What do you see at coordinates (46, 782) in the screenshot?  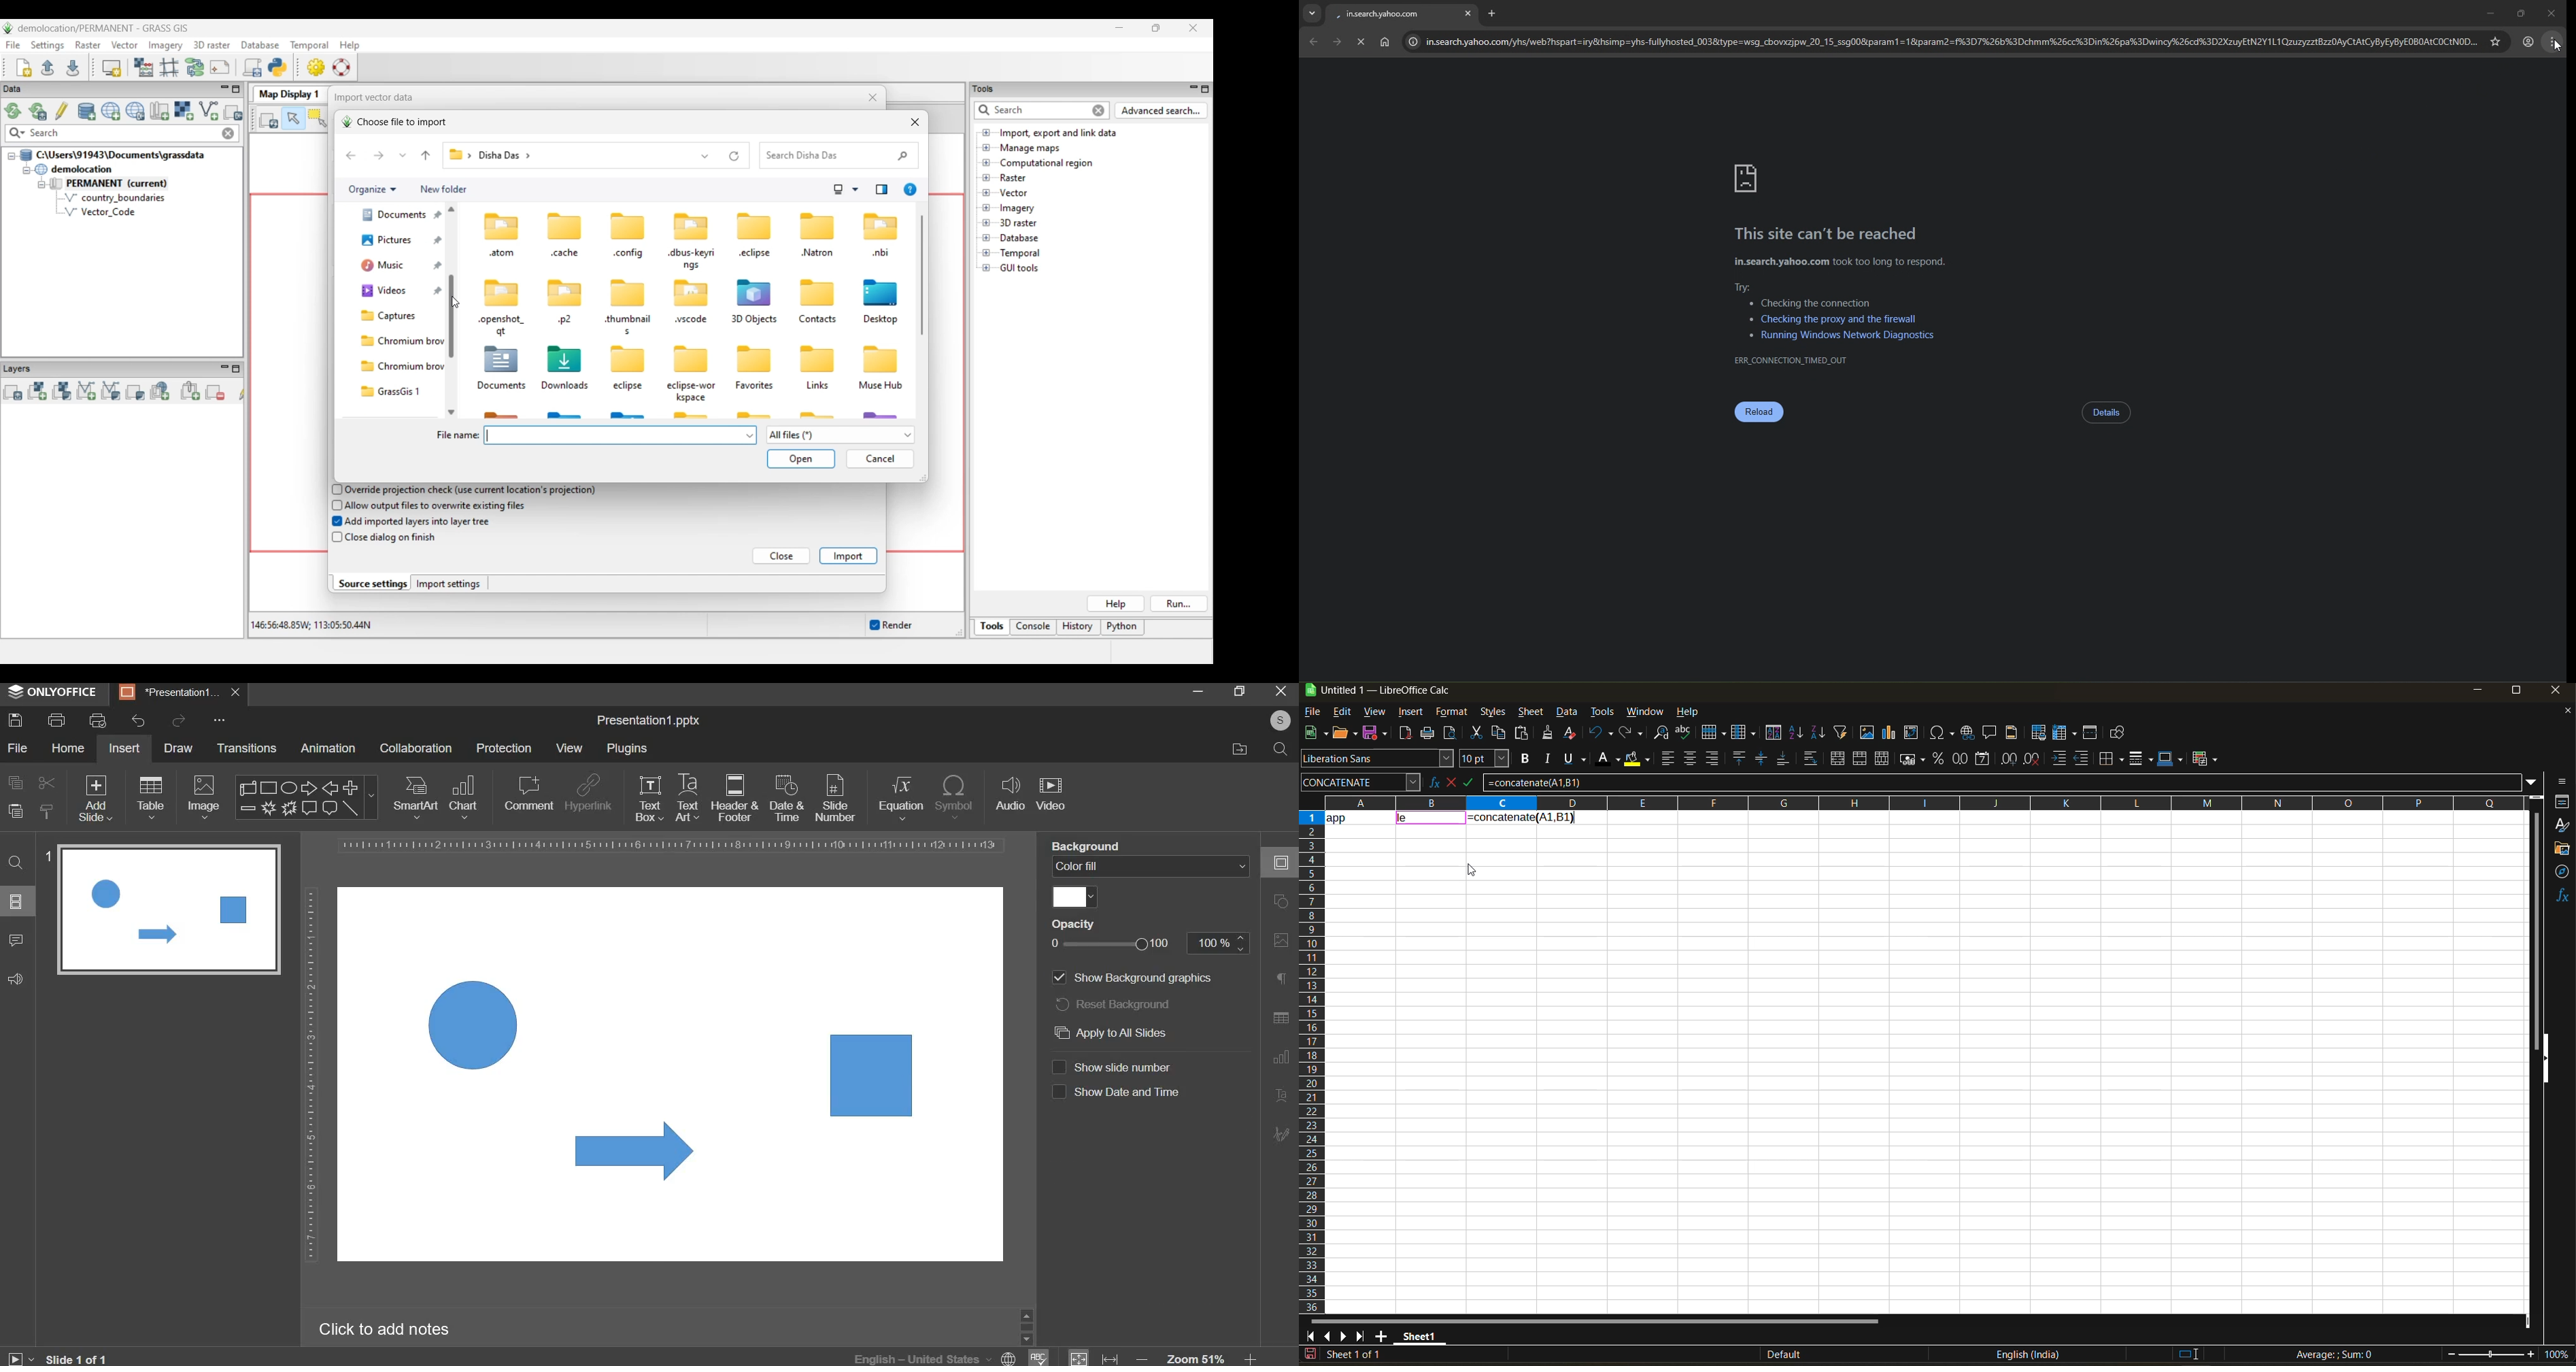 I see `cut` at bounding box center [46, 782].